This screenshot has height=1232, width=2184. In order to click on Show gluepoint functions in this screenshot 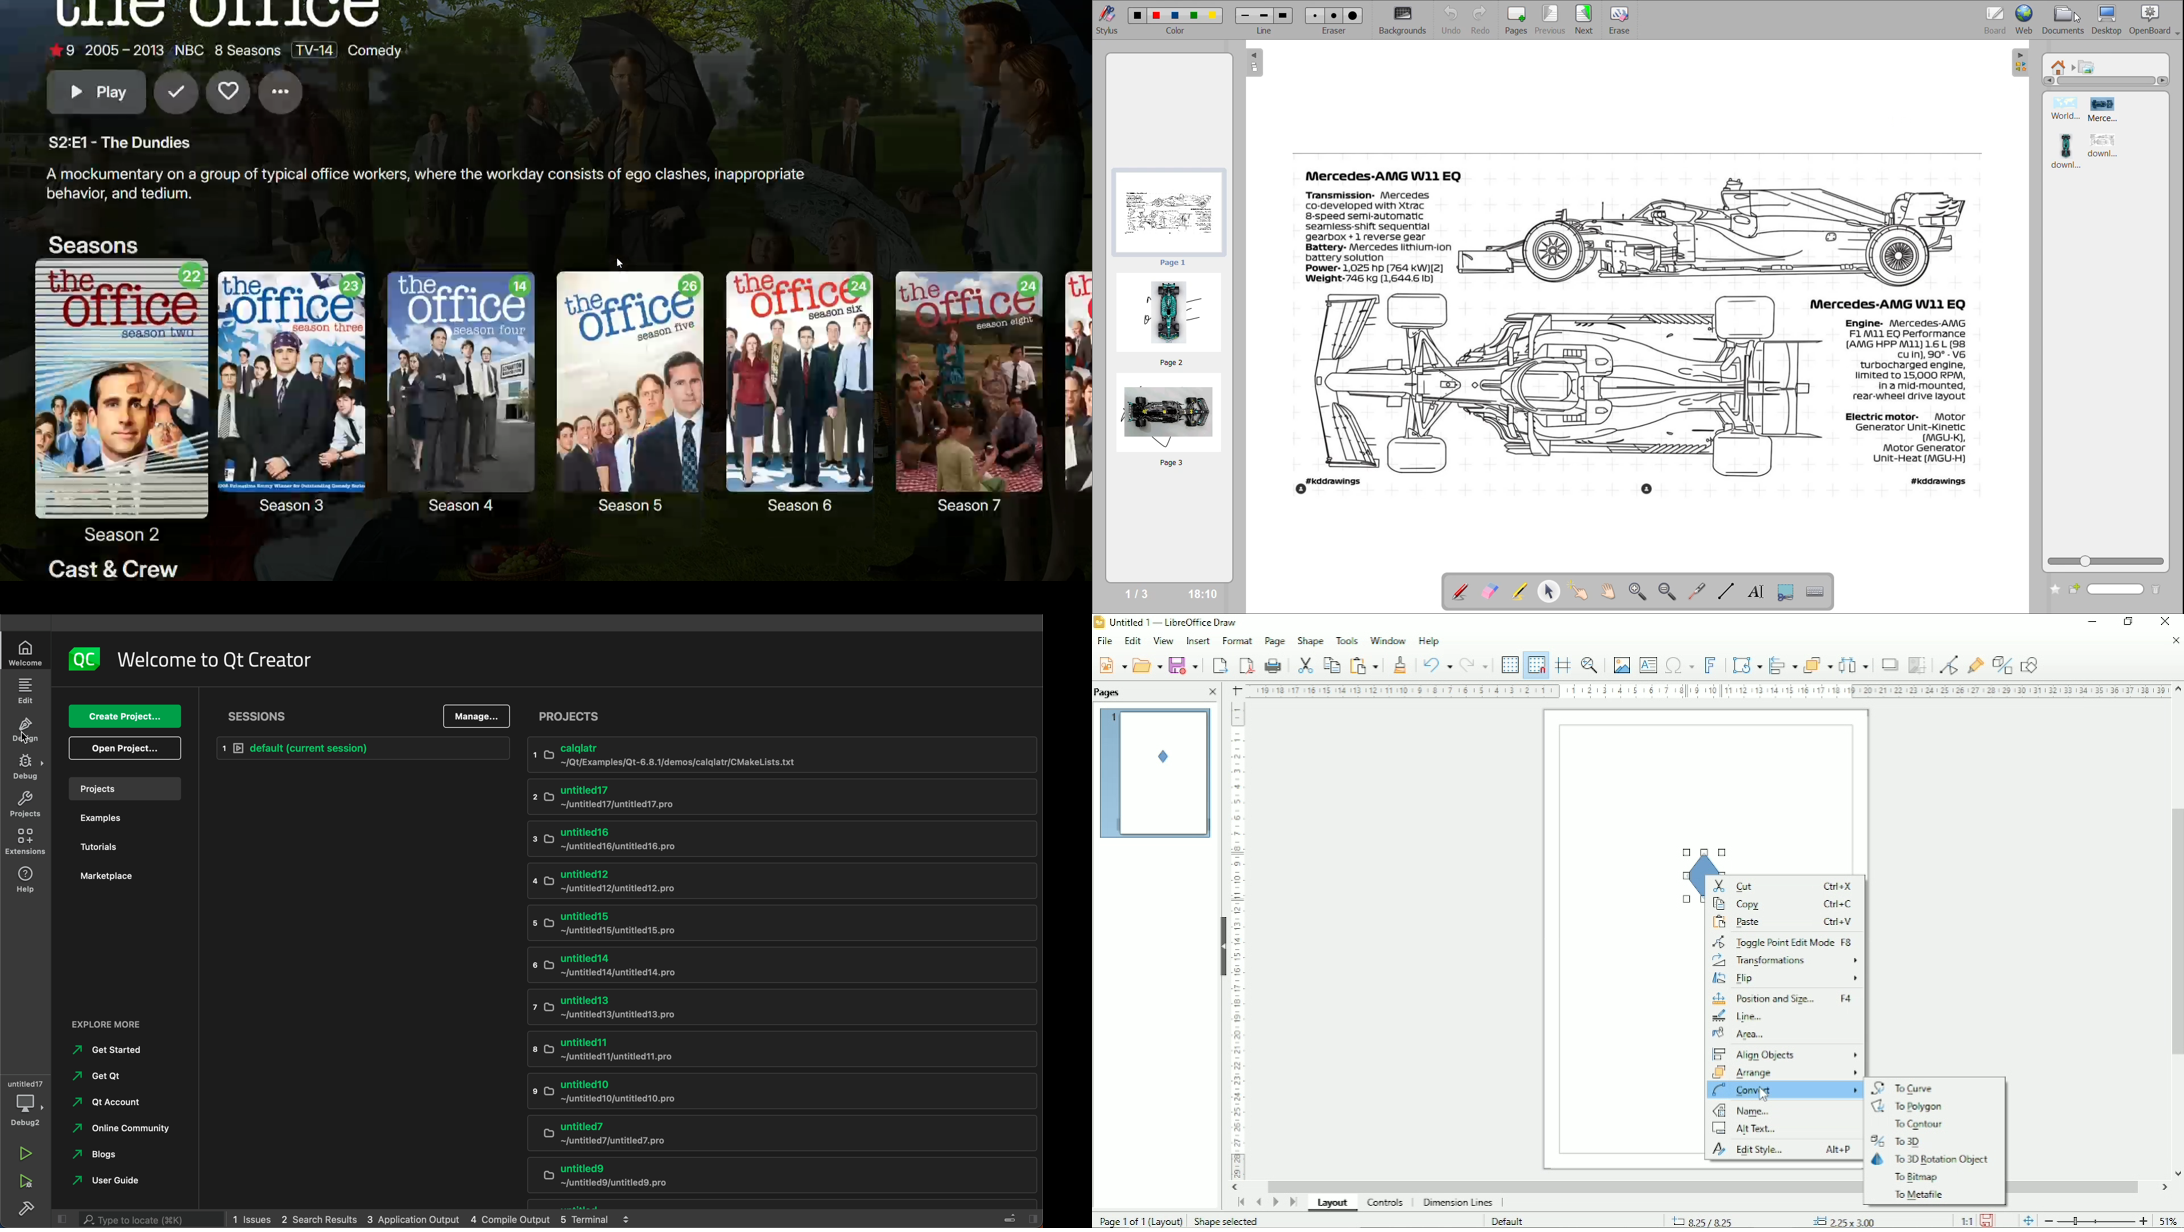, I will do `click(1974, 664)`.